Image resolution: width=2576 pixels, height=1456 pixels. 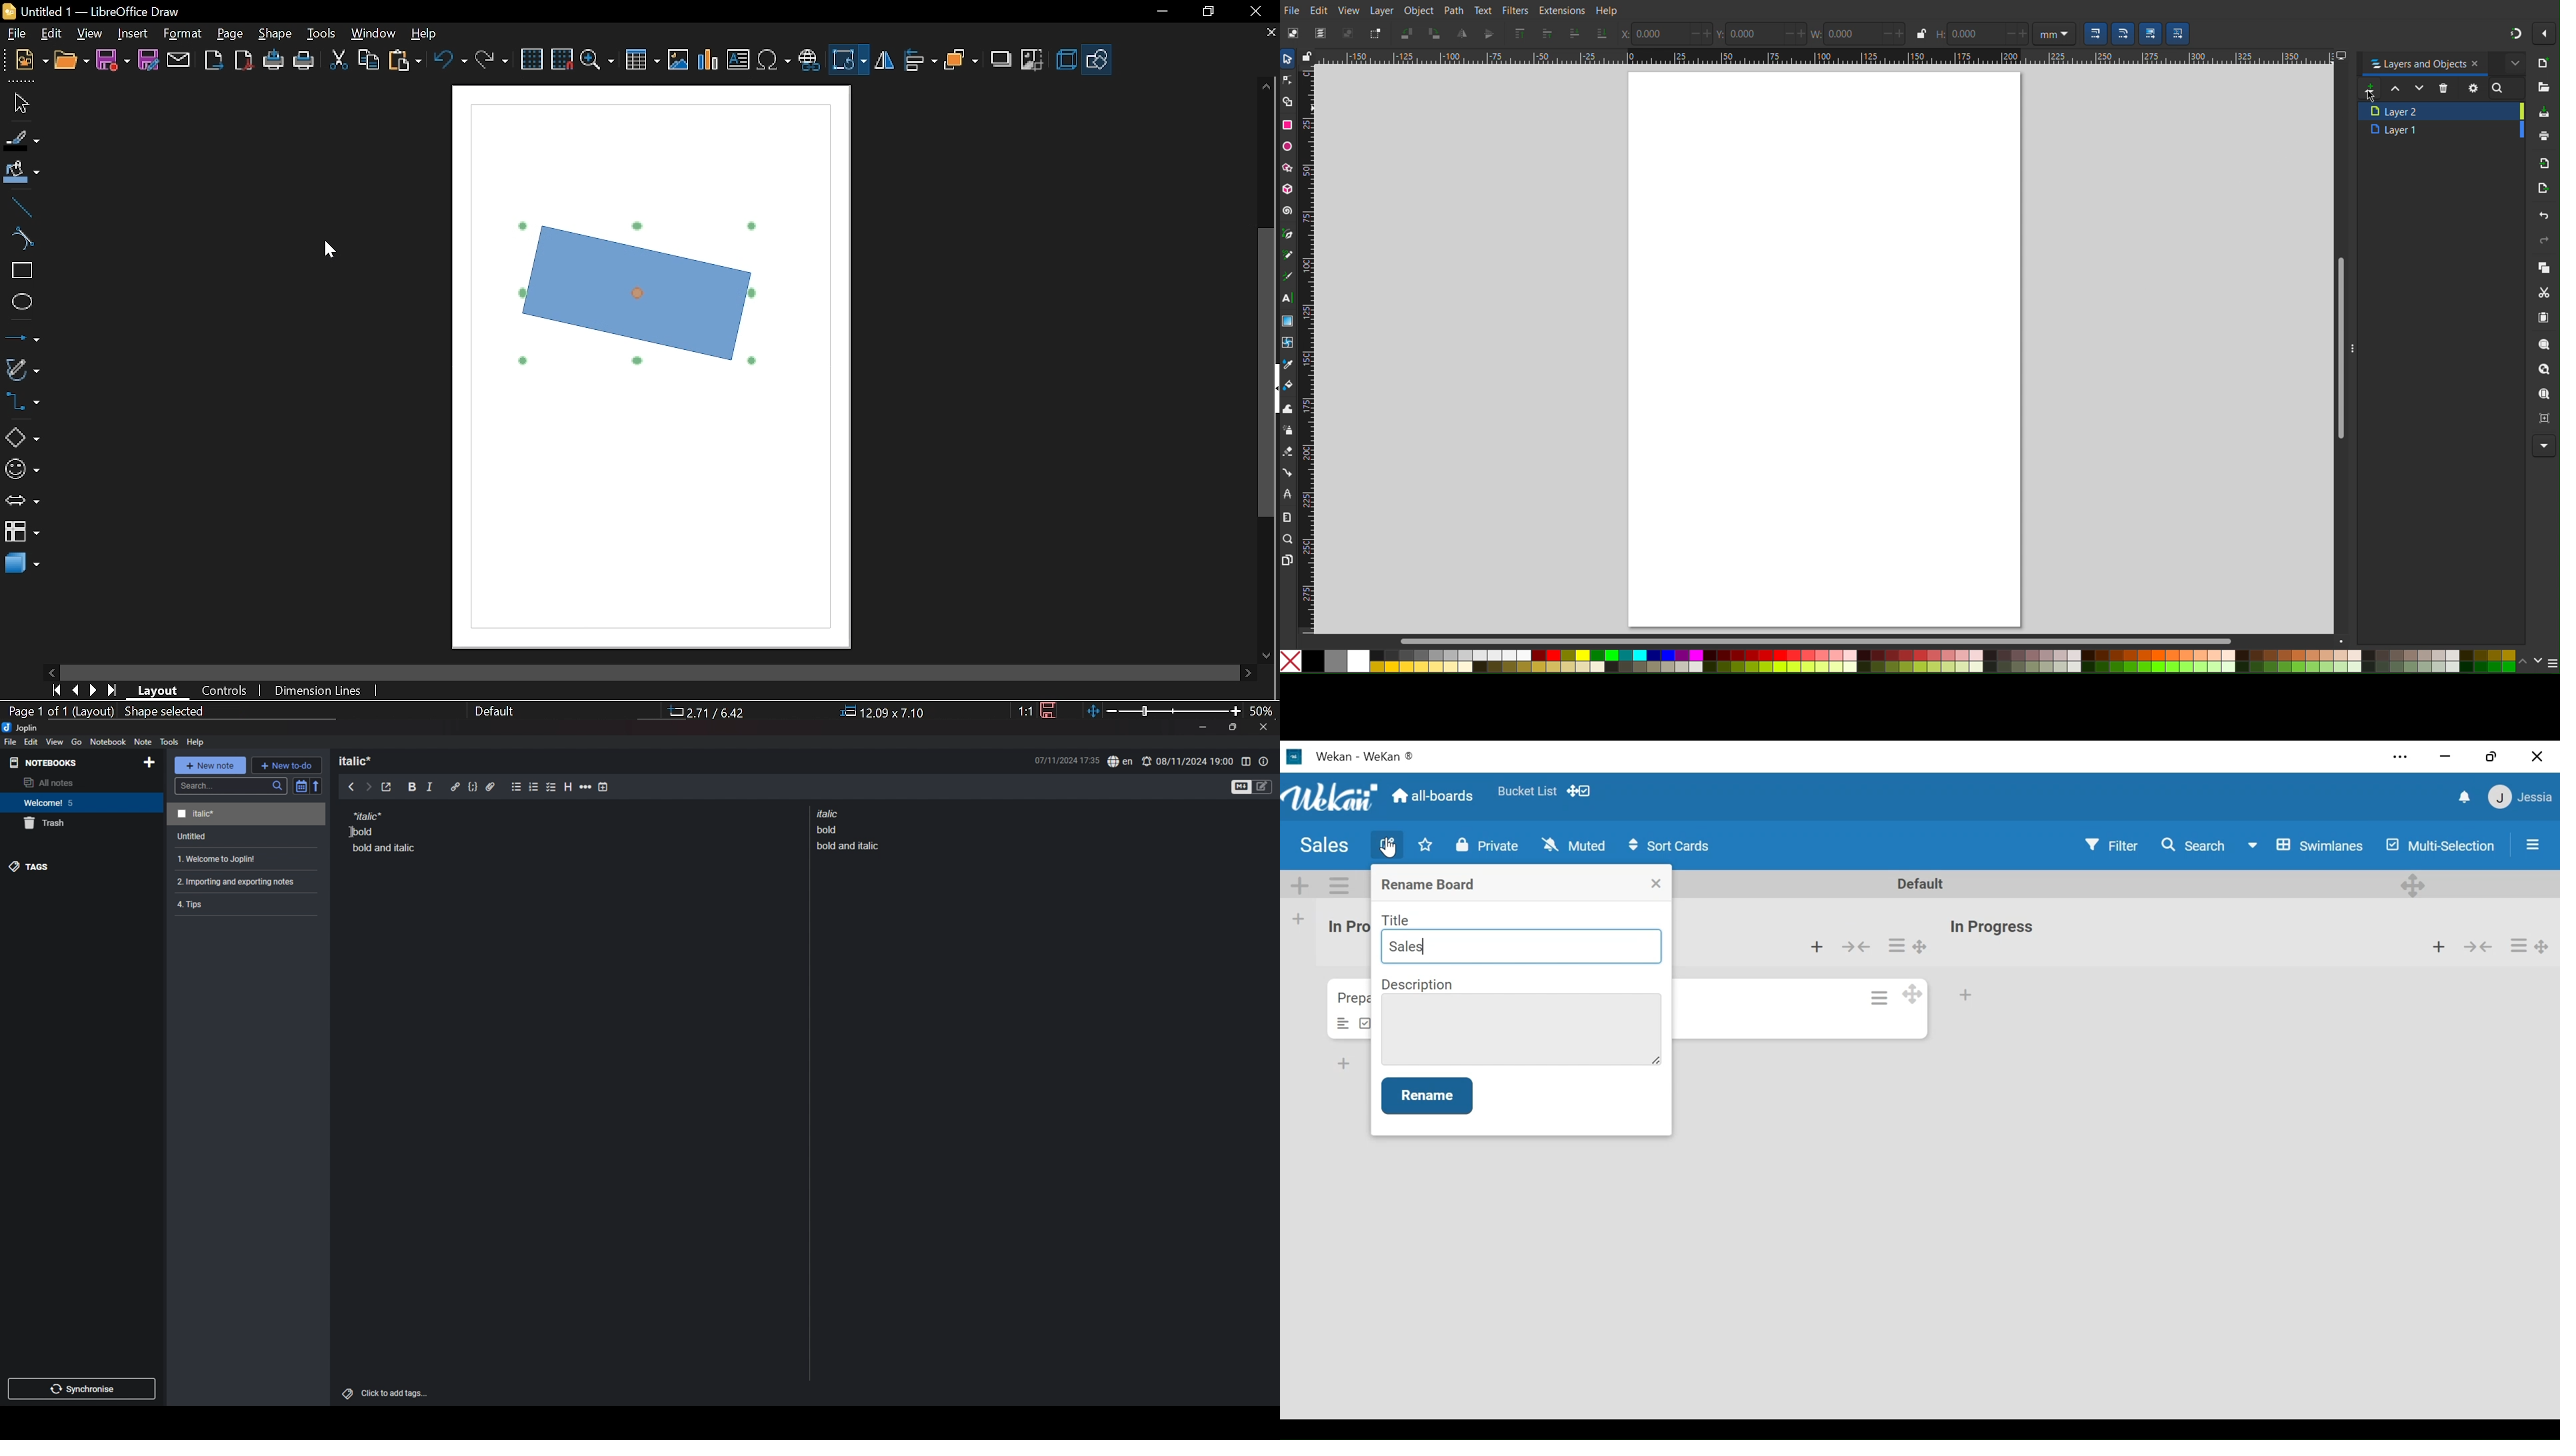 I want to click on heading, so click(x=569, y=787).